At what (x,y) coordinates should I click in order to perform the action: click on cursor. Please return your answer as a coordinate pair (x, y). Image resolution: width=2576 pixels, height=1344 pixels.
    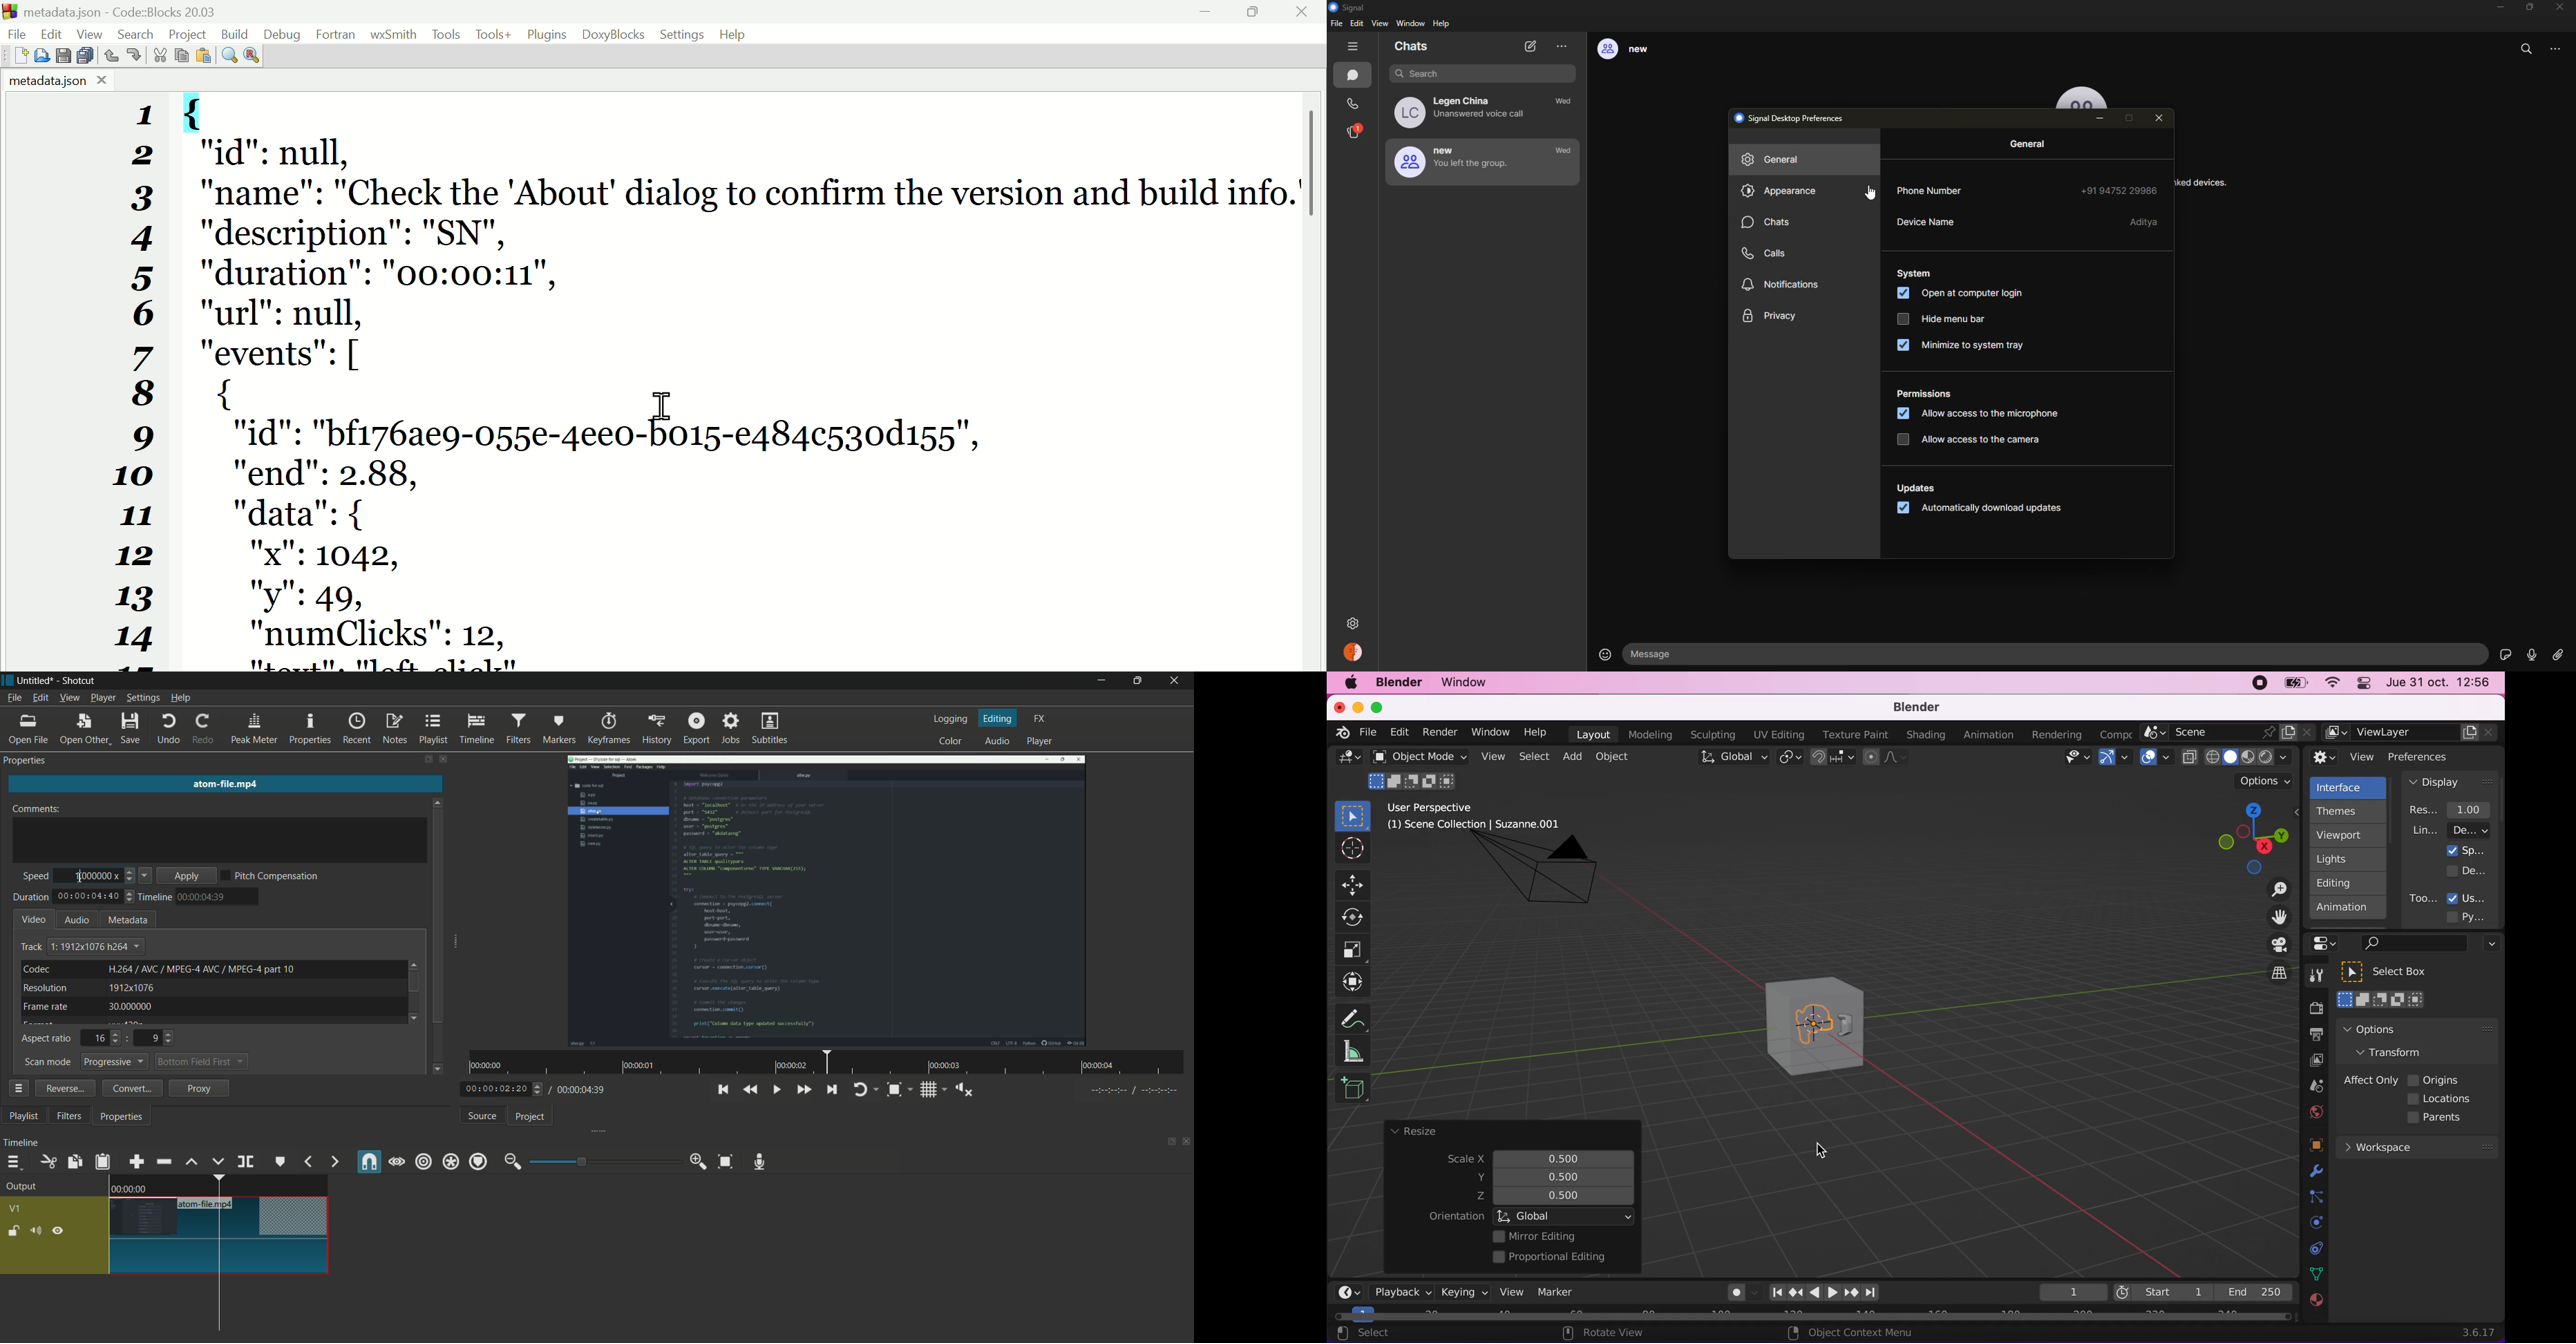
    Looking at the image, I should click on (1823, 1151).